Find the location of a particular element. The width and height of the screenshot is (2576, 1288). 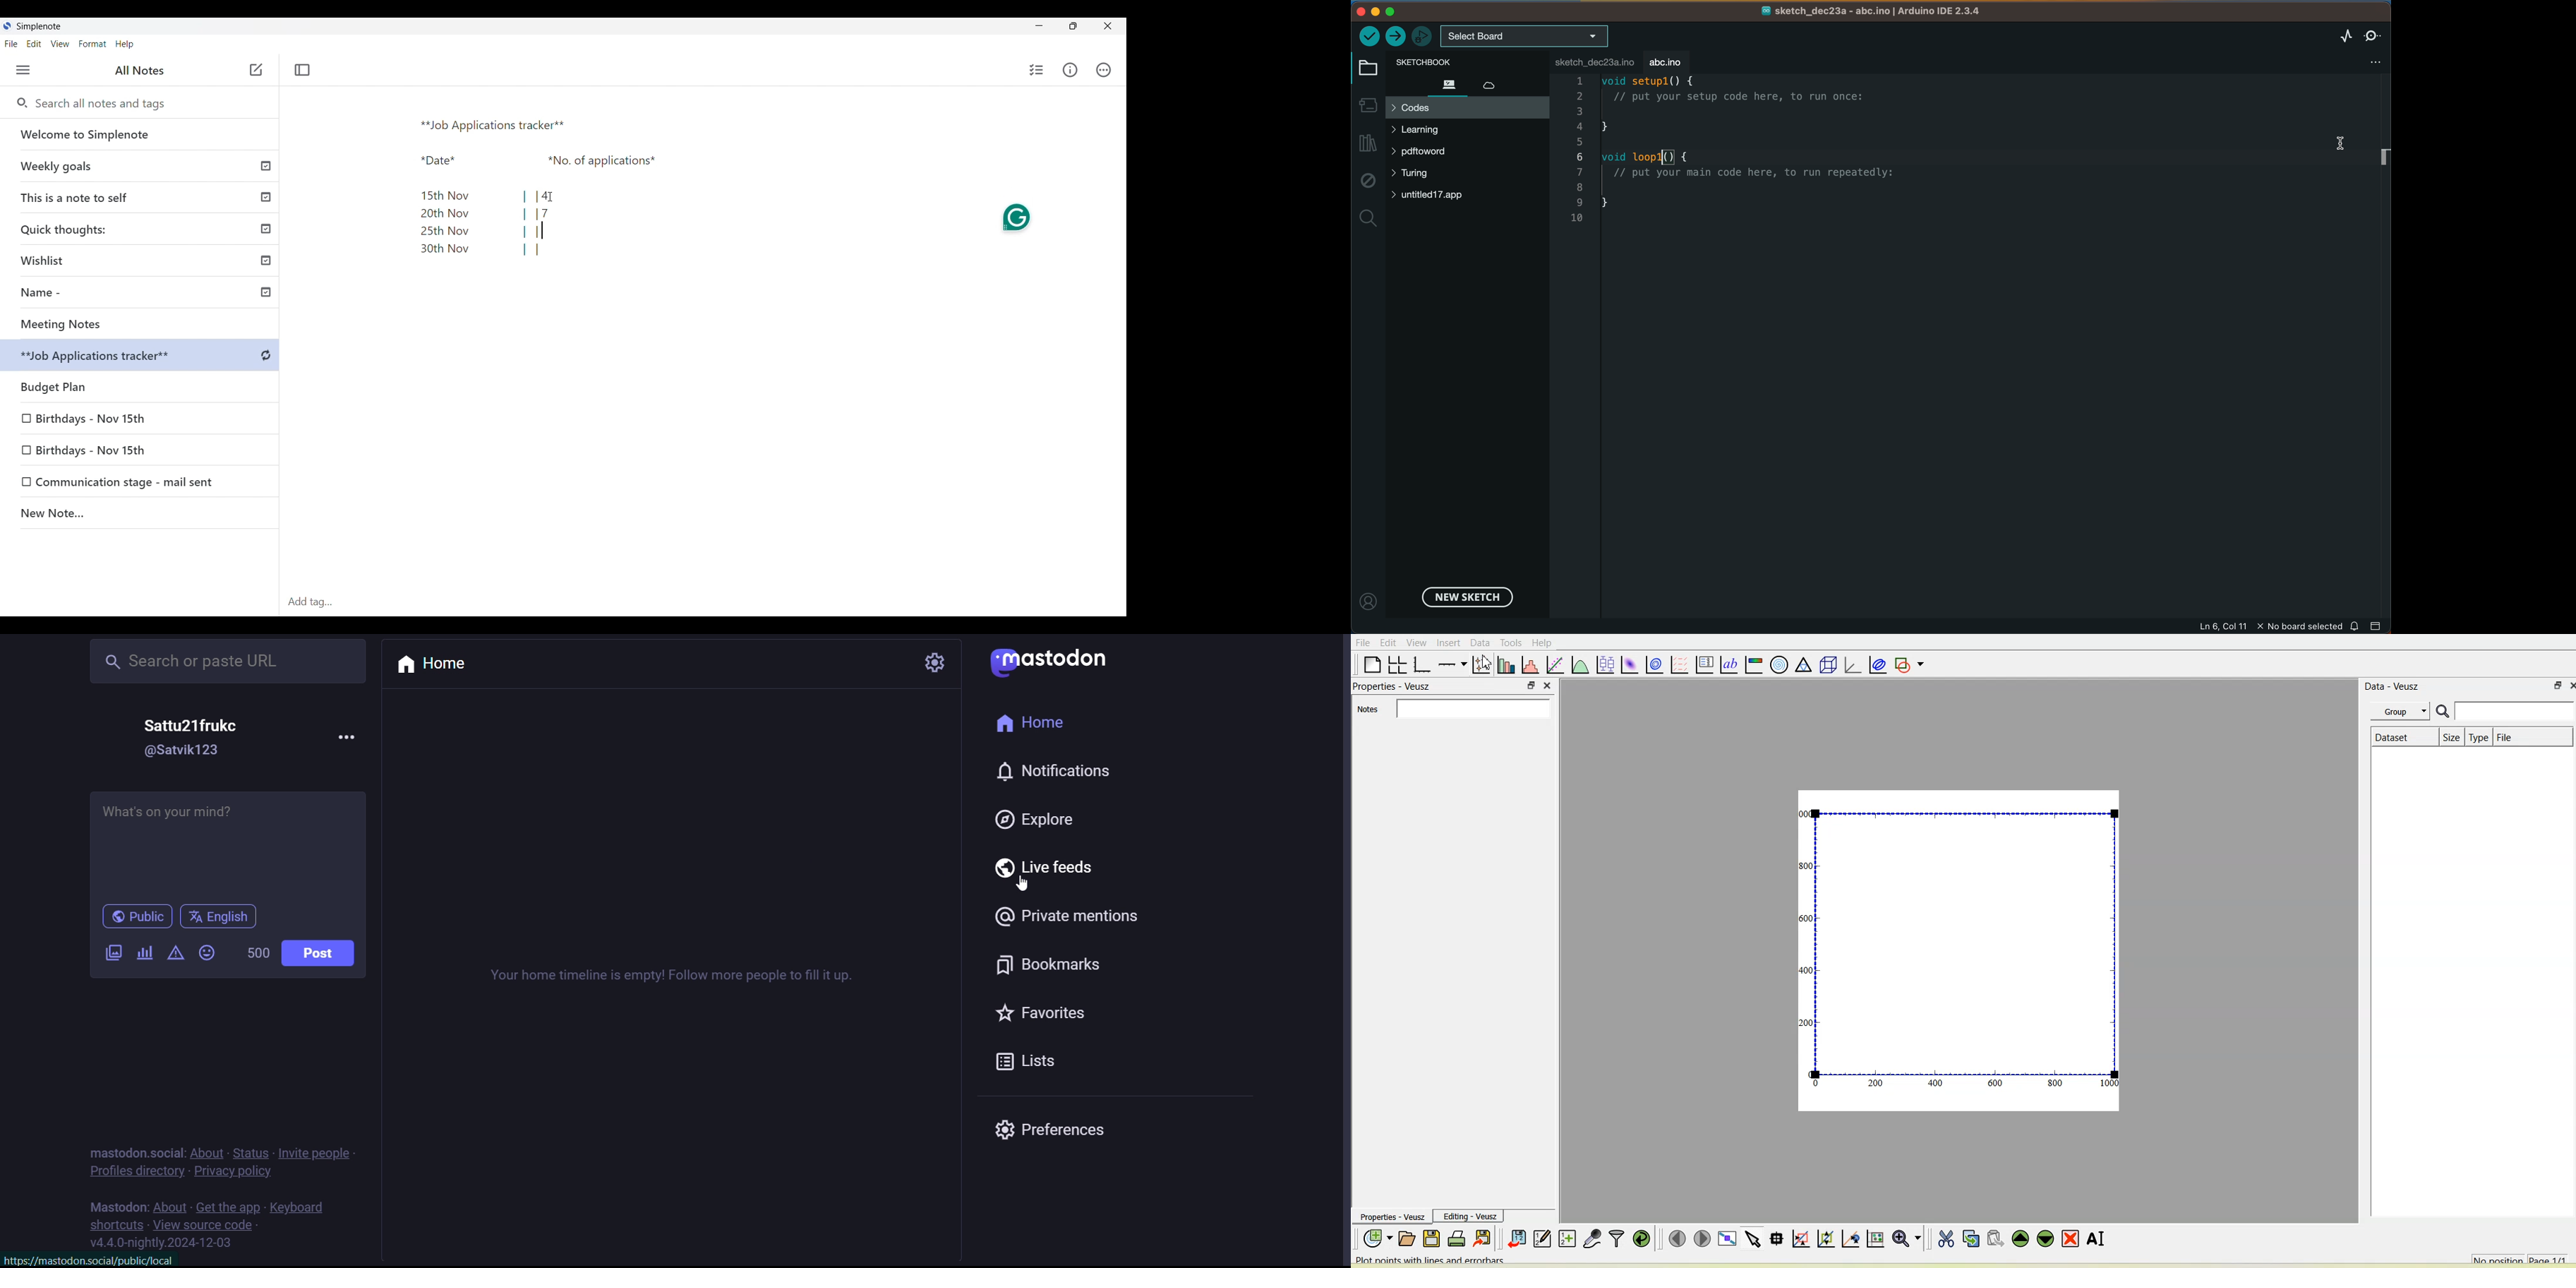

Birthdays - Nov 15th is located at coordinates (113, 448).